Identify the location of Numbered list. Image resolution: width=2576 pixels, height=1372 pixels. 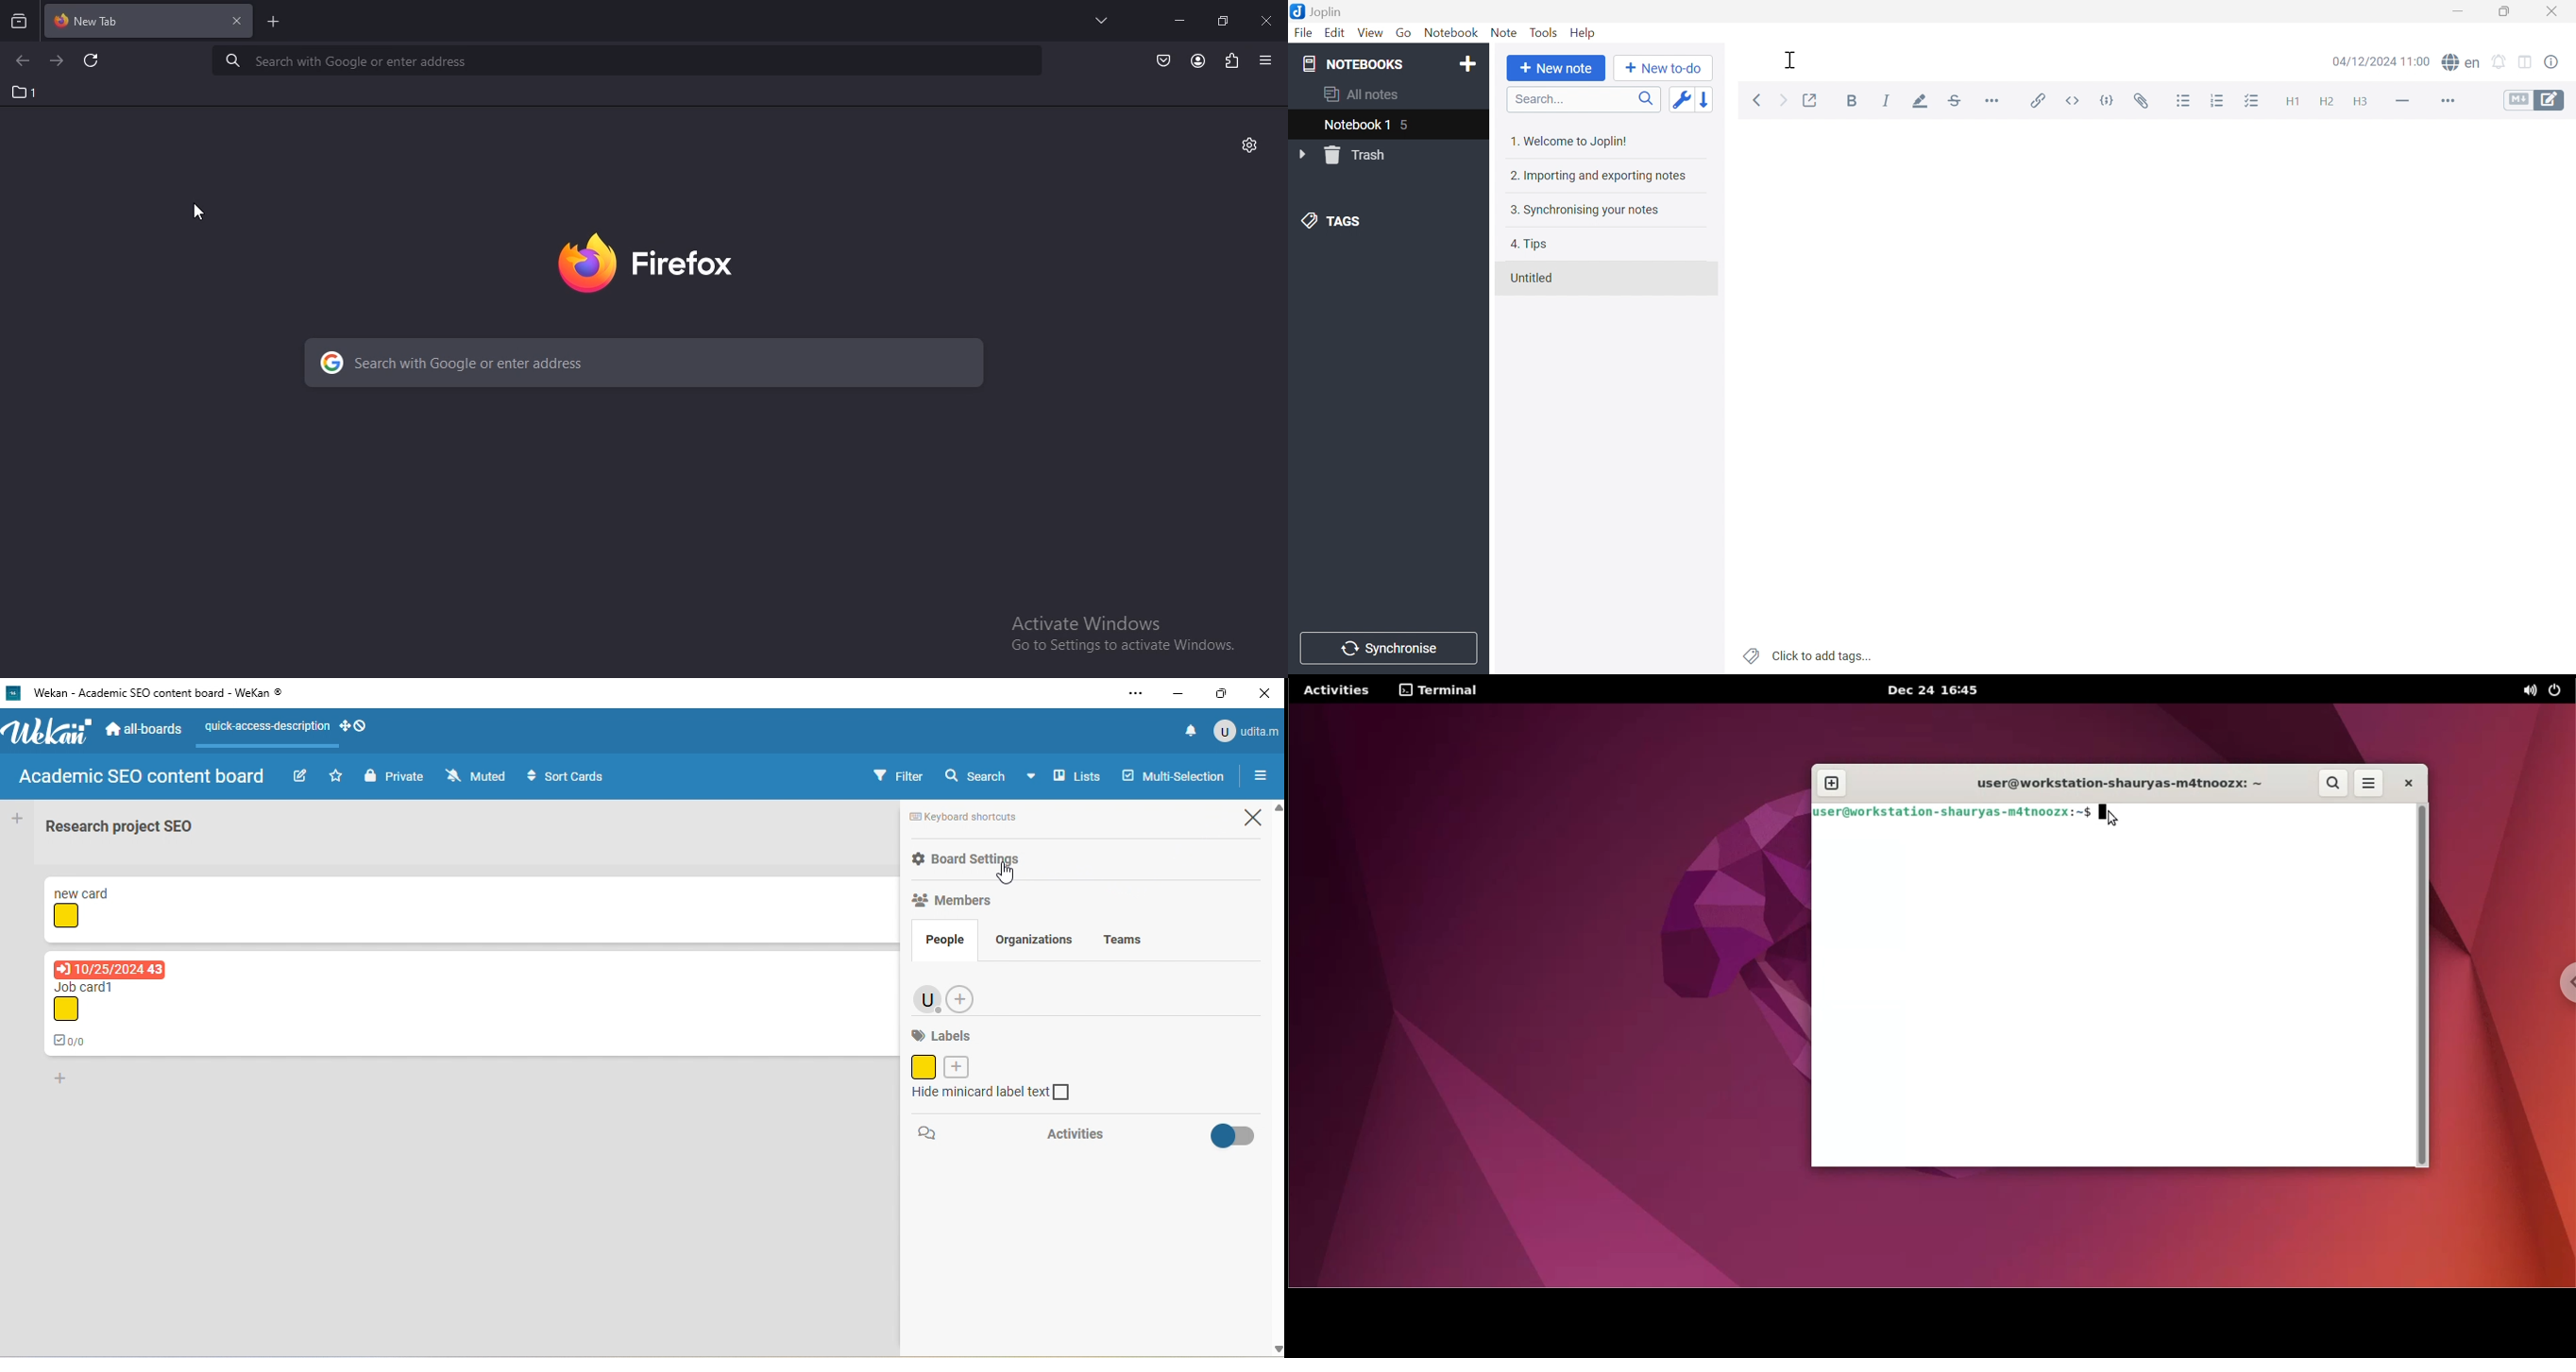
(2218, 102).